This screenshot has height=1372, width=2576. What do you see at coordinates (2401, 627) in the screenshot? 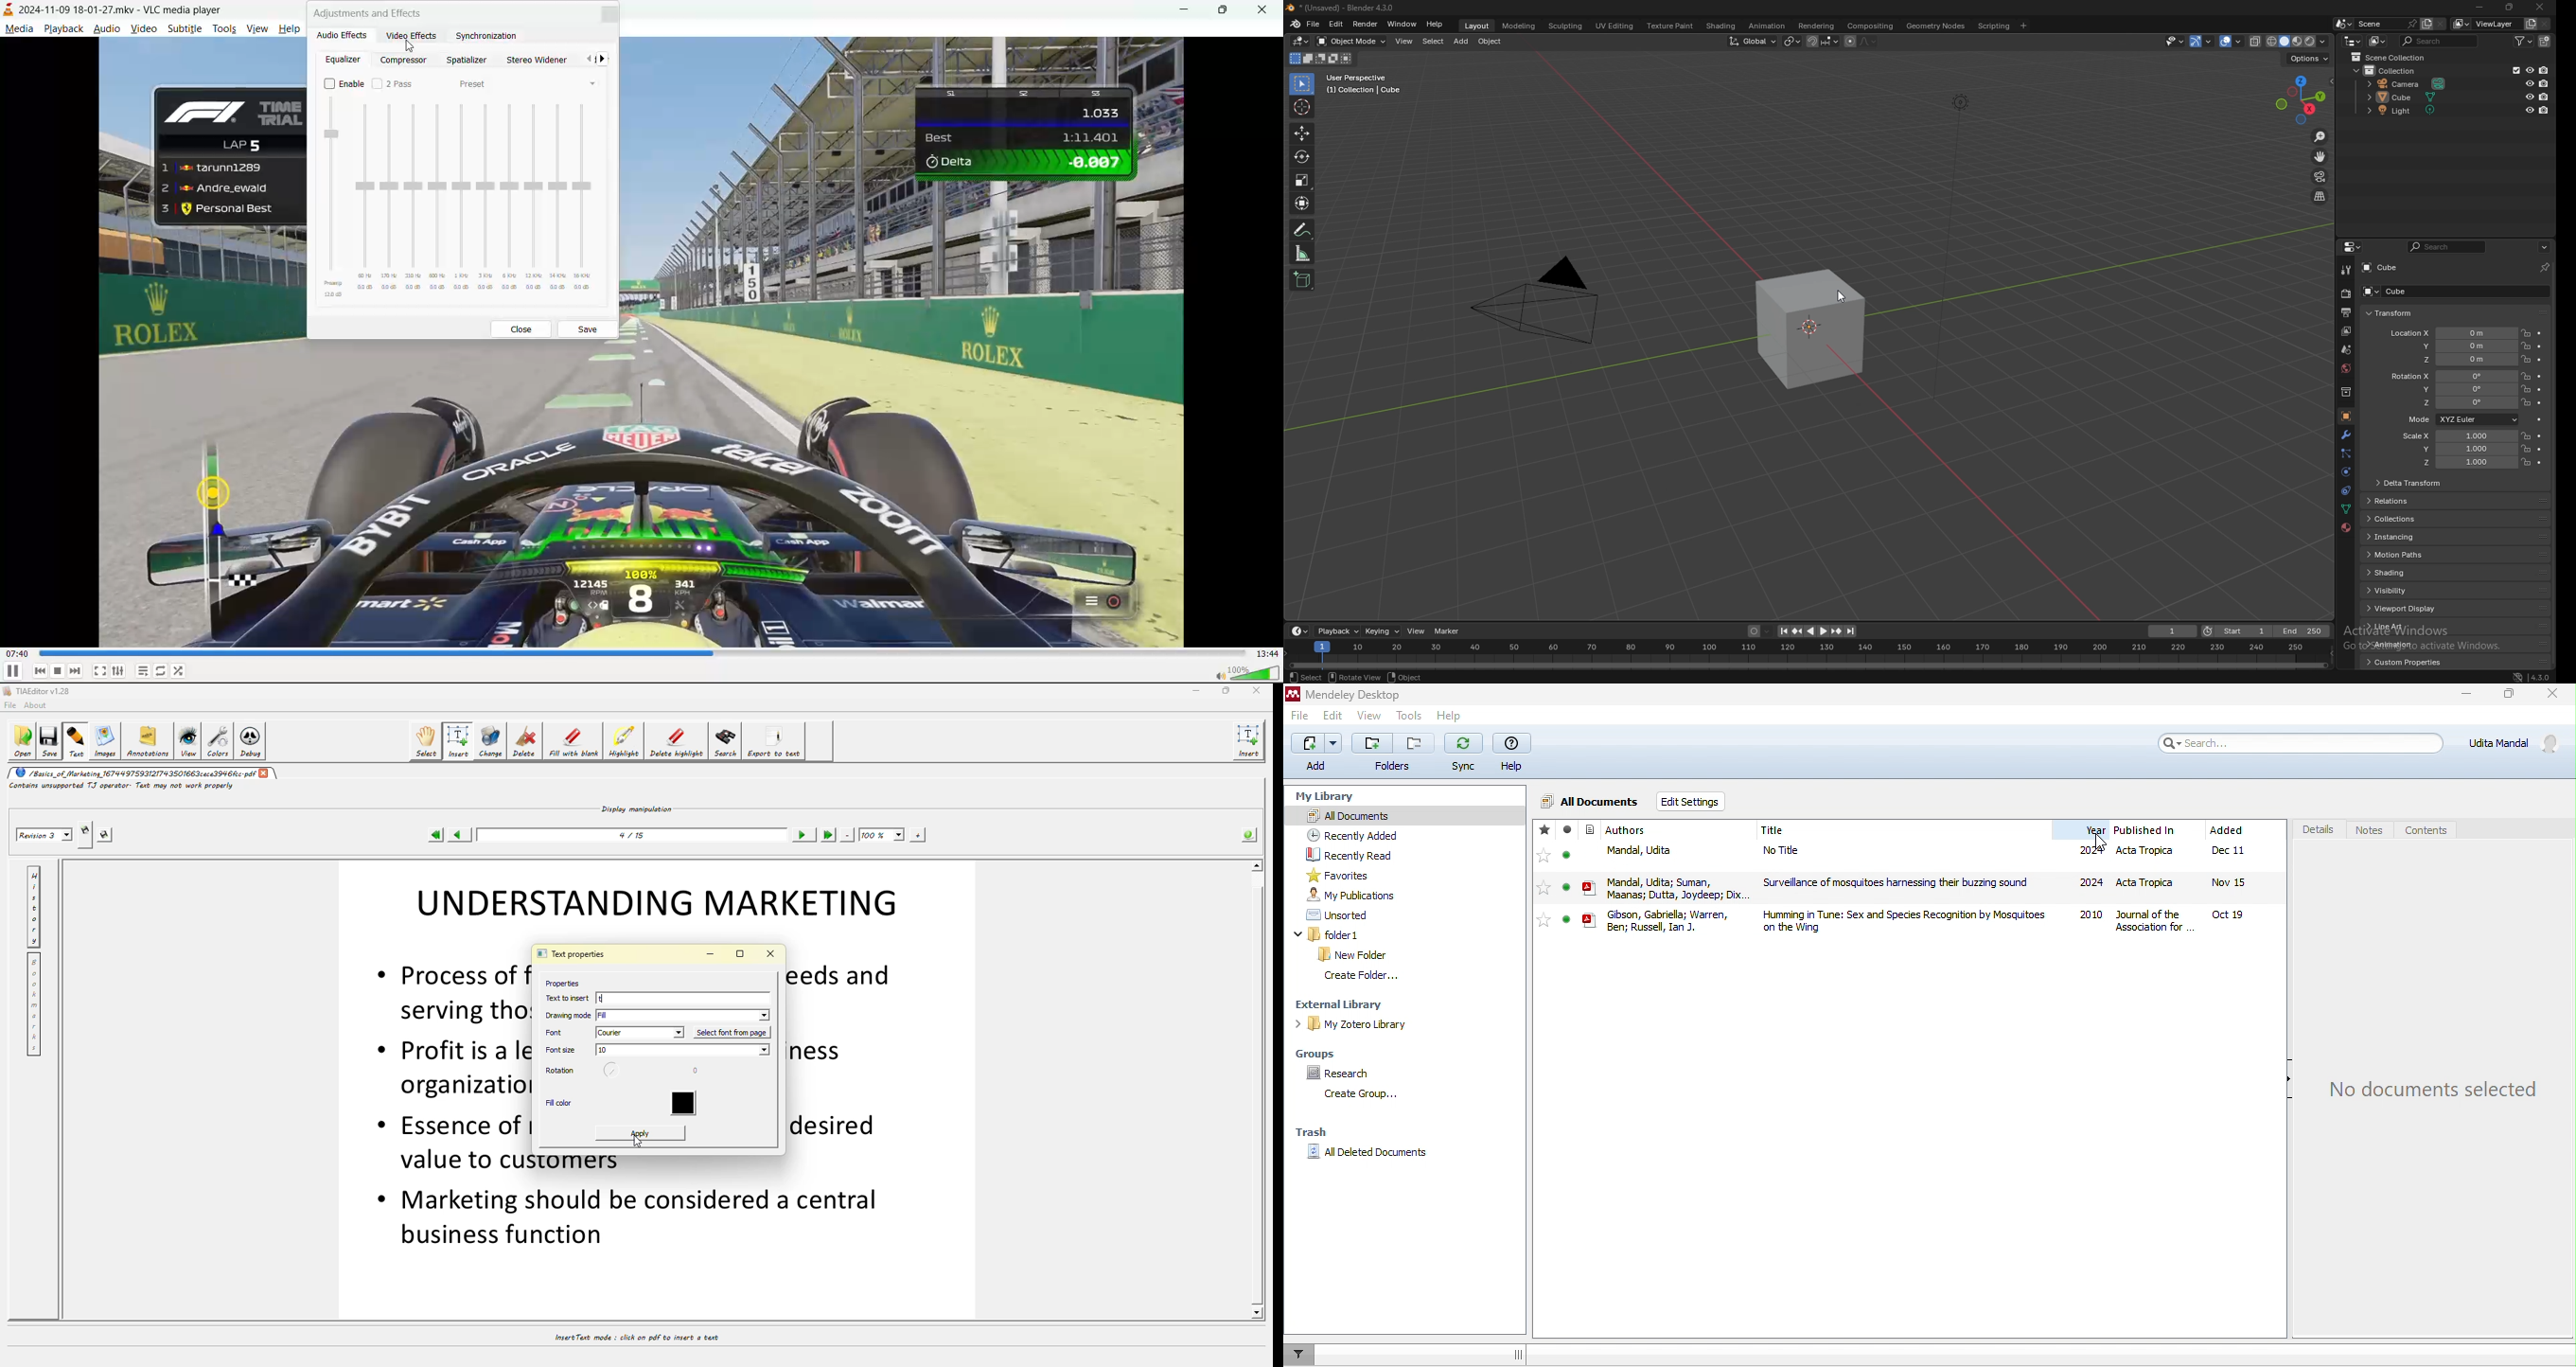
I see `line art` at bounding box center [2401, 627].